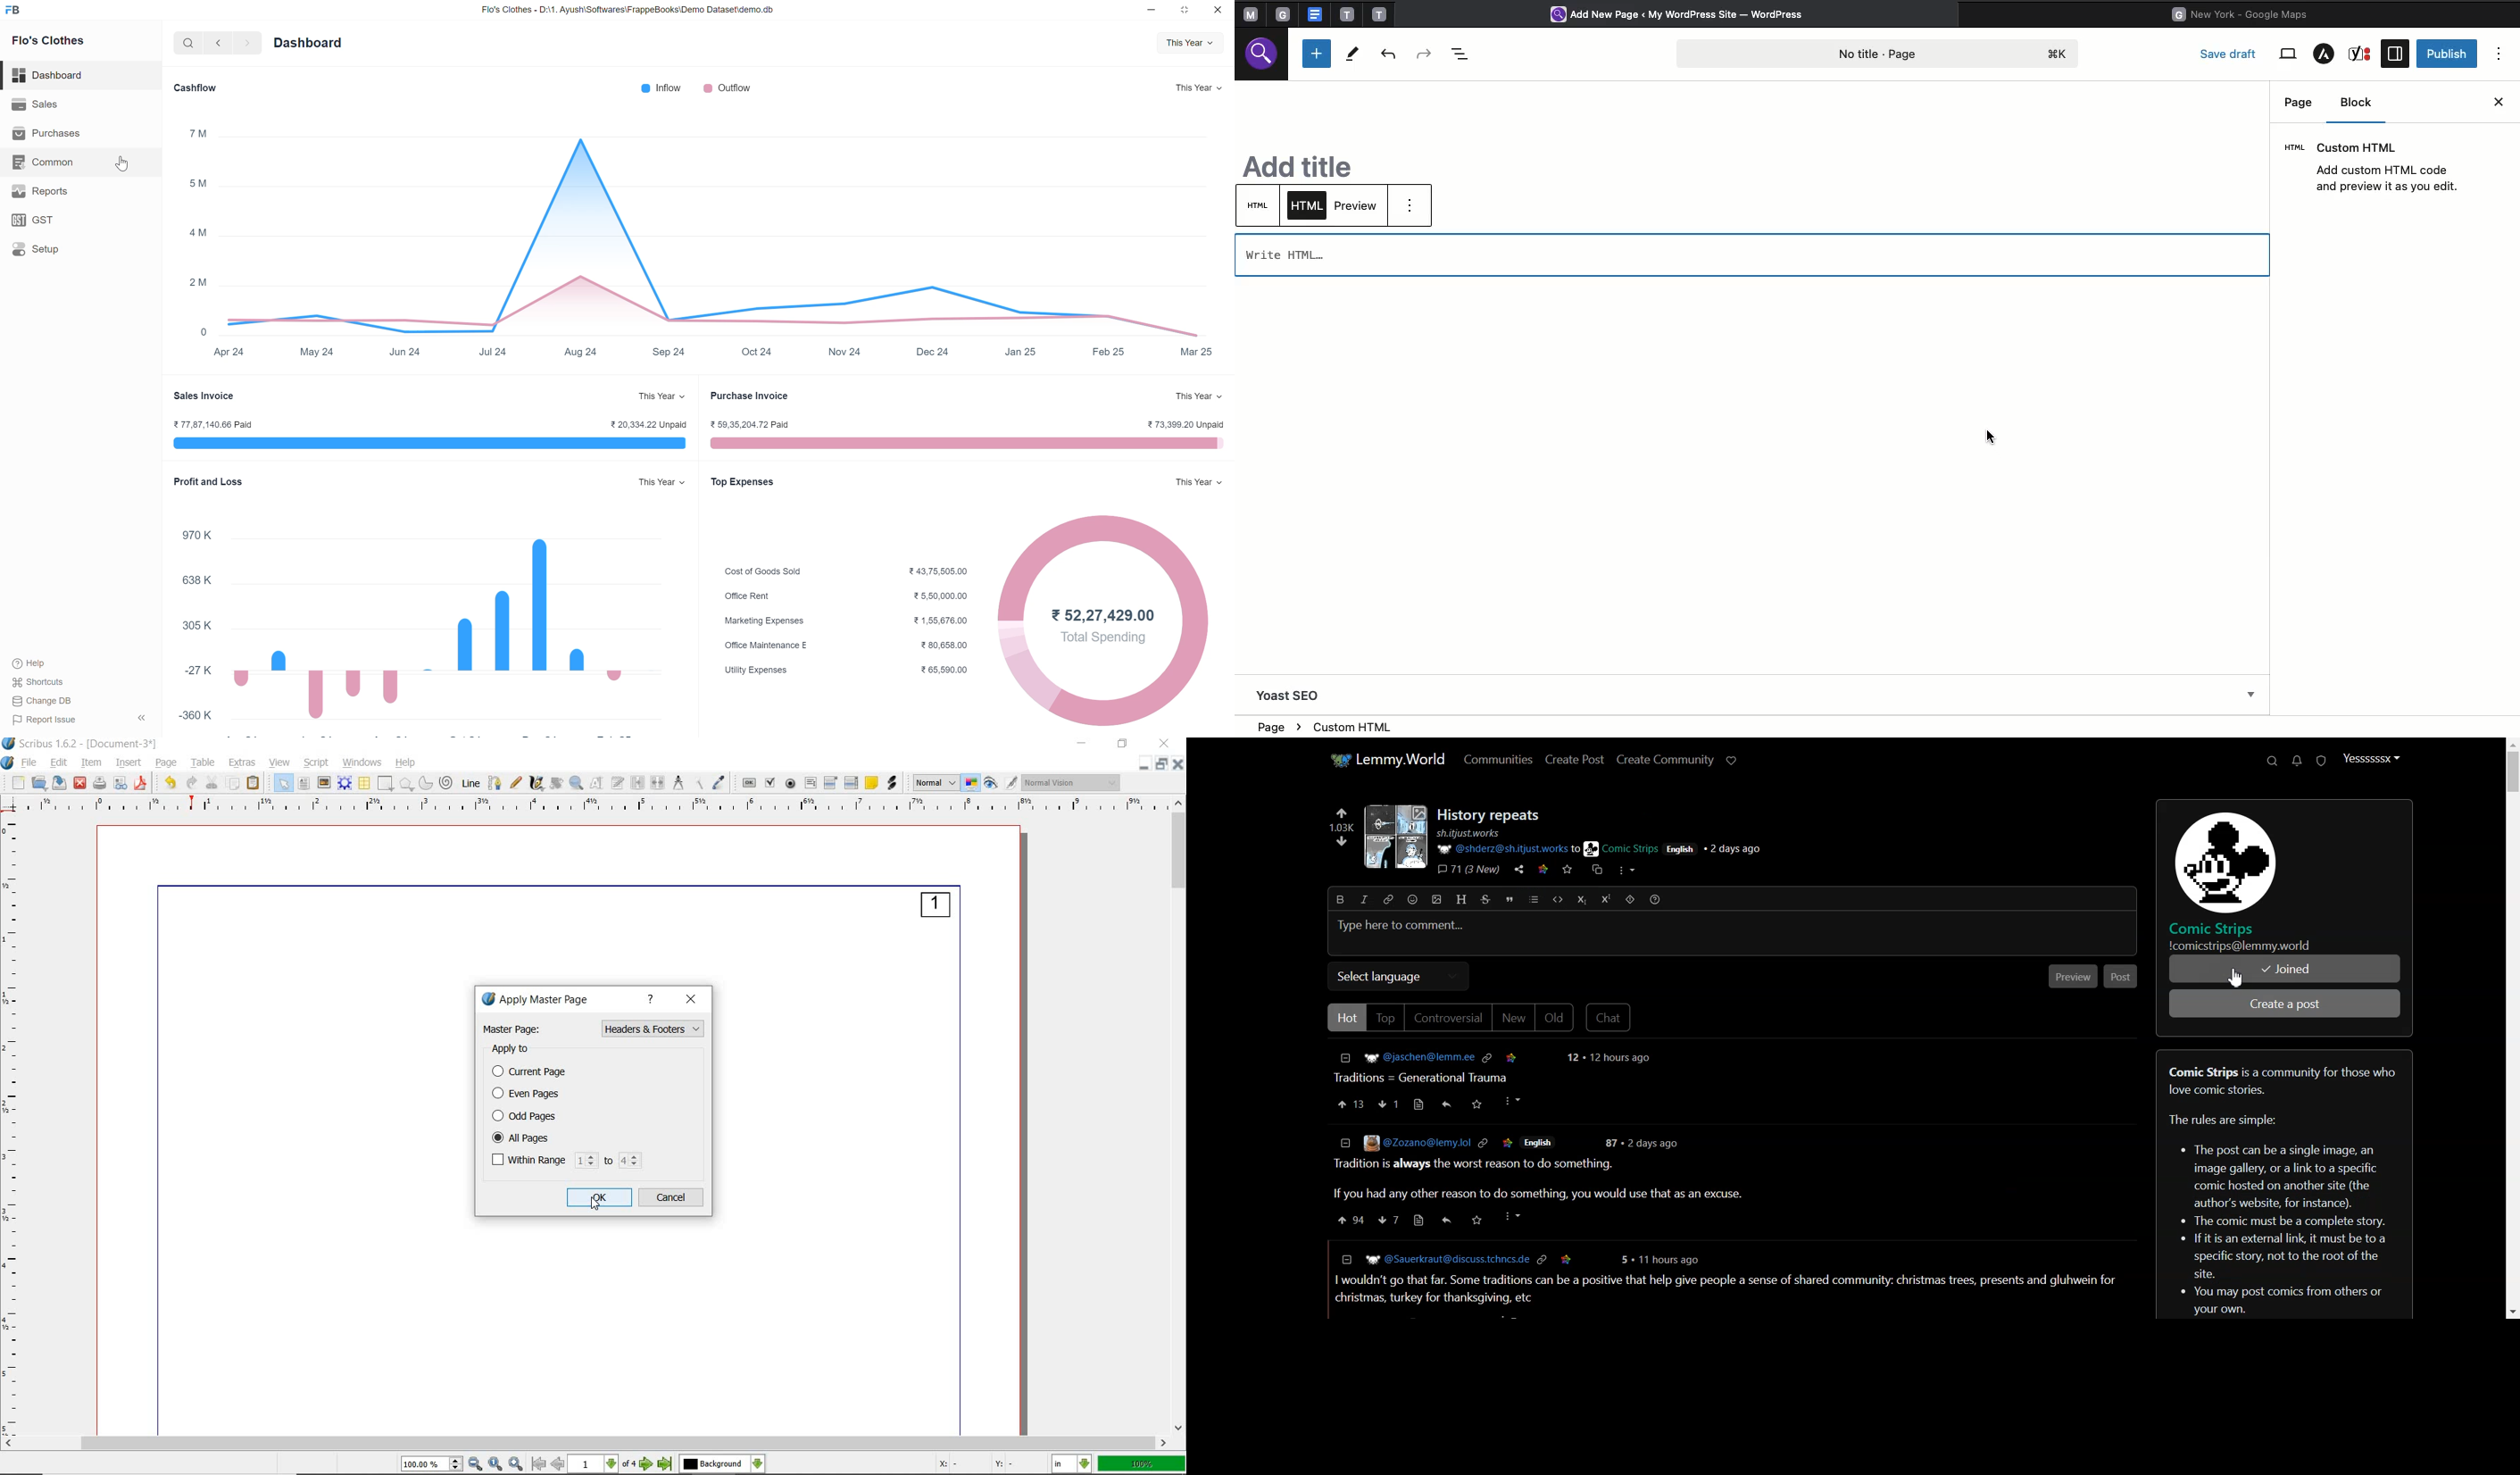 The height and width of the screenshot is (1484, 2520). I want to click on save as pdf, so click(141, 784).